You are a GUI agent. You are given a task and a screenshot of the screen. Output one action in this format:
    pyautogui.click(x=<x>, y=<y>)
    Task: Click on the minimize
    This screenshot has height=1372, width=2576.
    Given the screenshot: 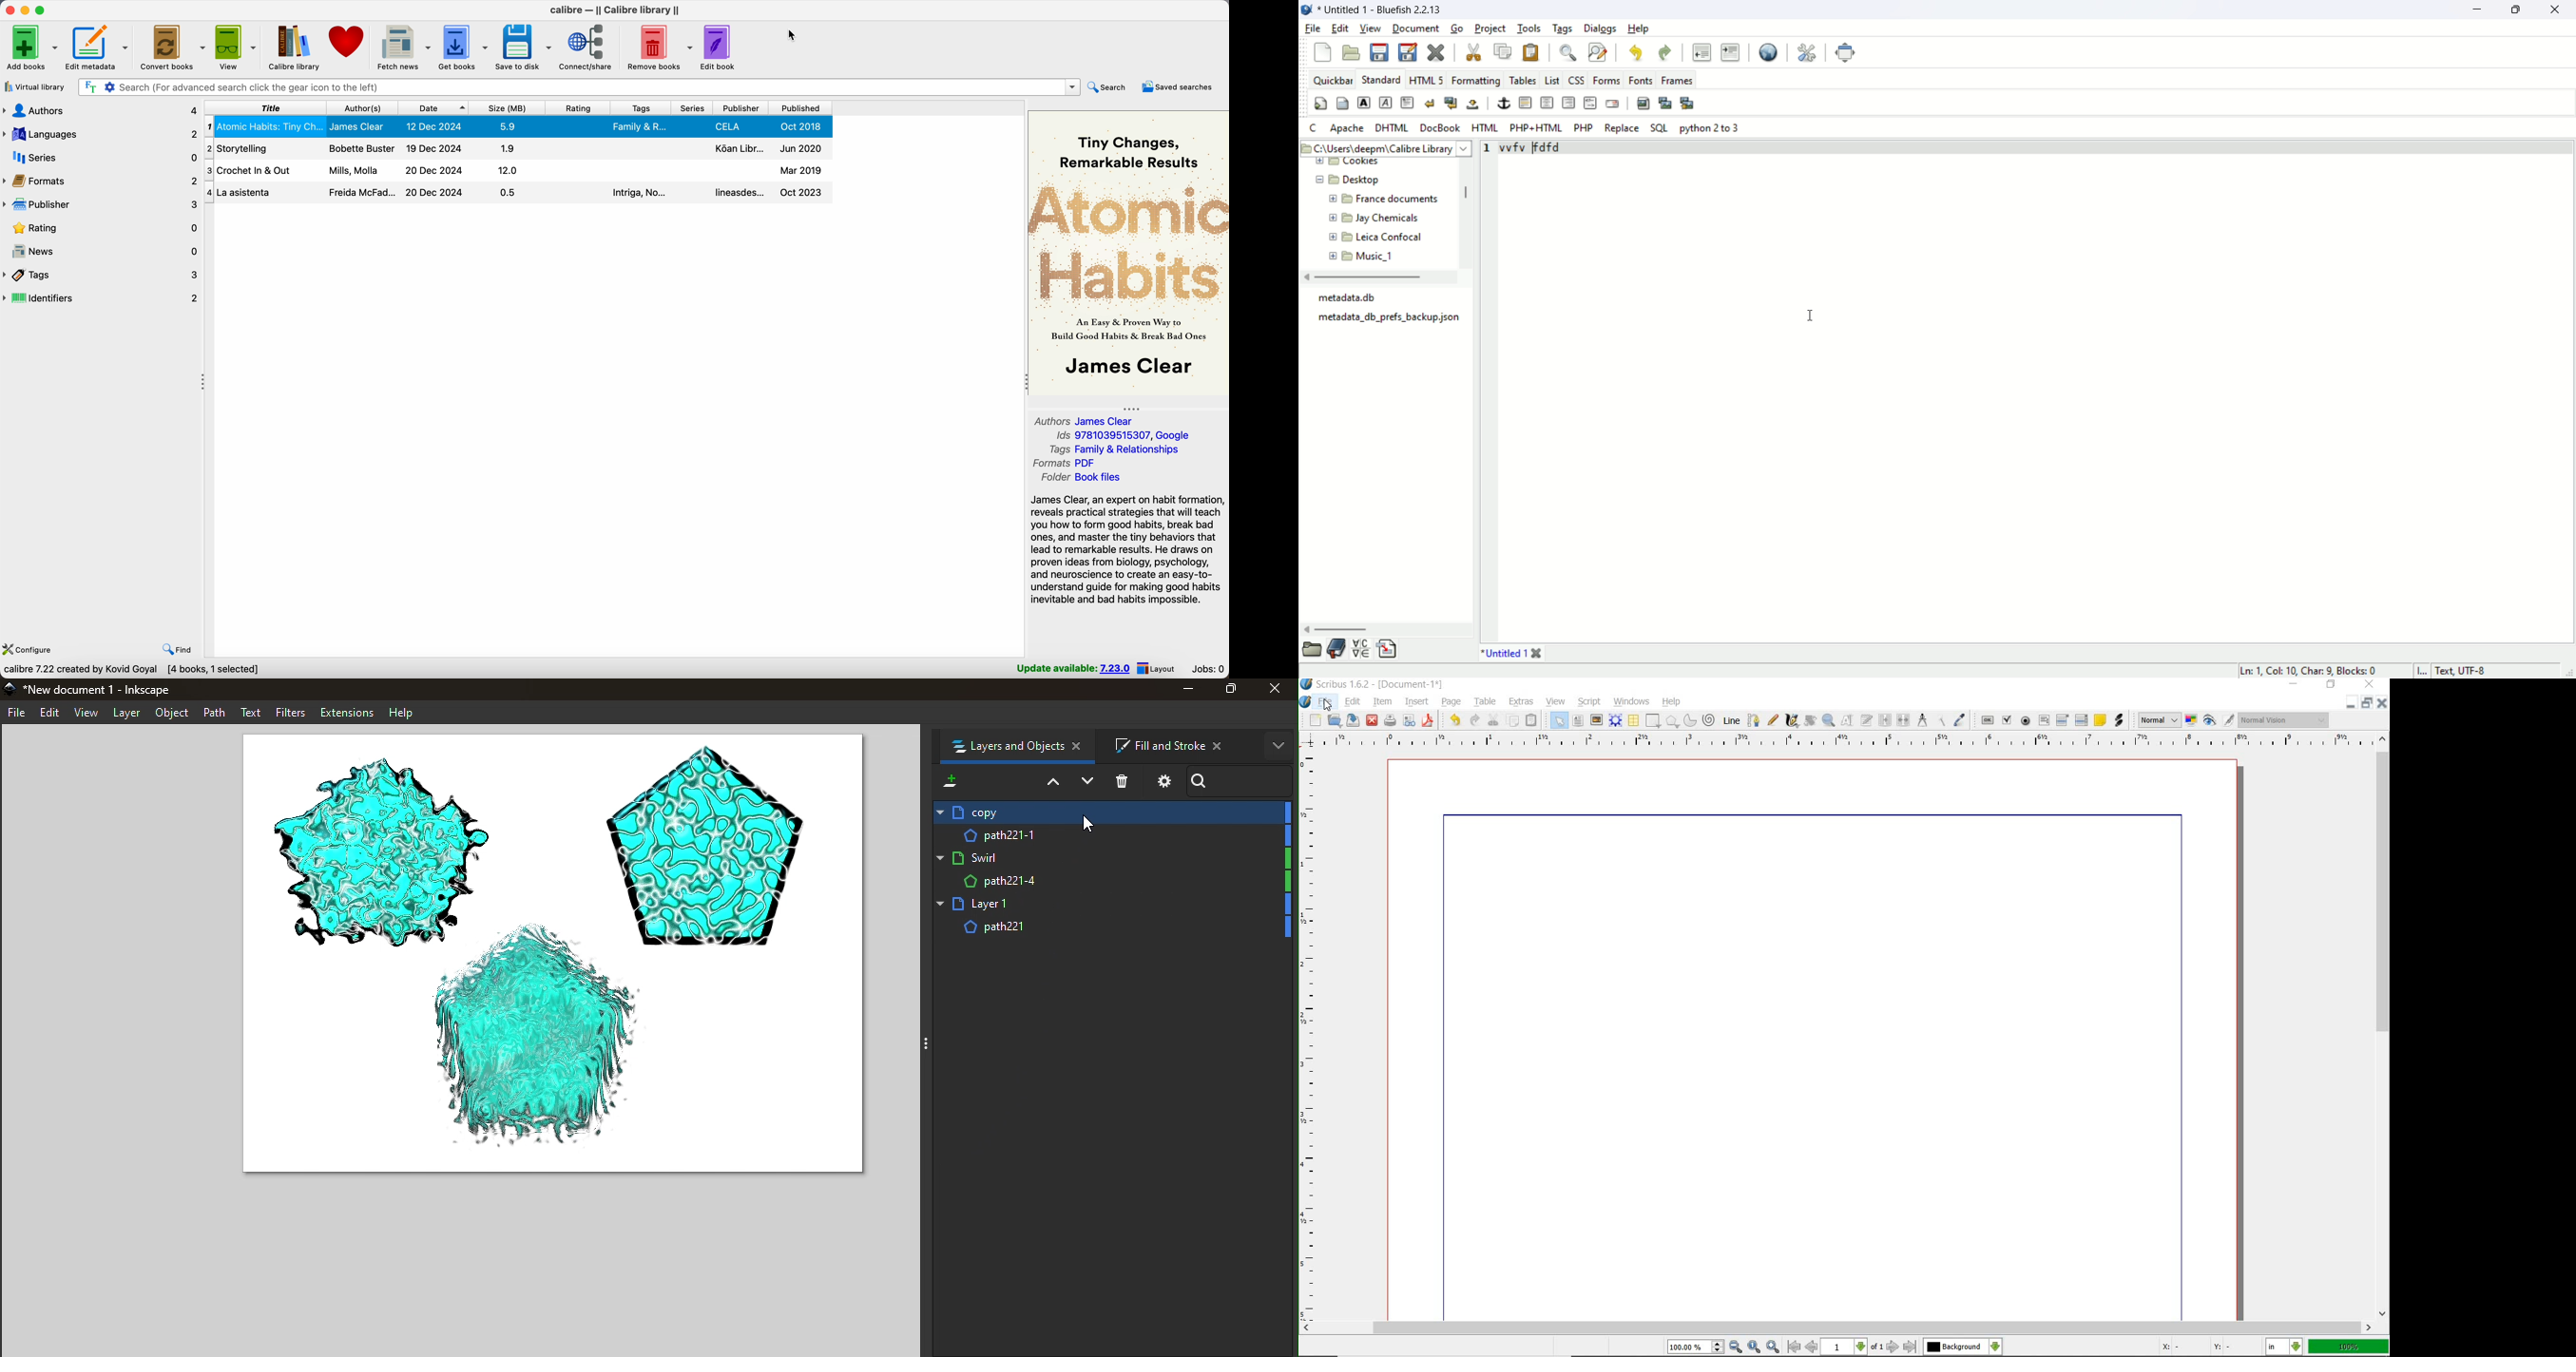 What is the action you would take?
    pyautogui.click(x=2293, y=684)
    